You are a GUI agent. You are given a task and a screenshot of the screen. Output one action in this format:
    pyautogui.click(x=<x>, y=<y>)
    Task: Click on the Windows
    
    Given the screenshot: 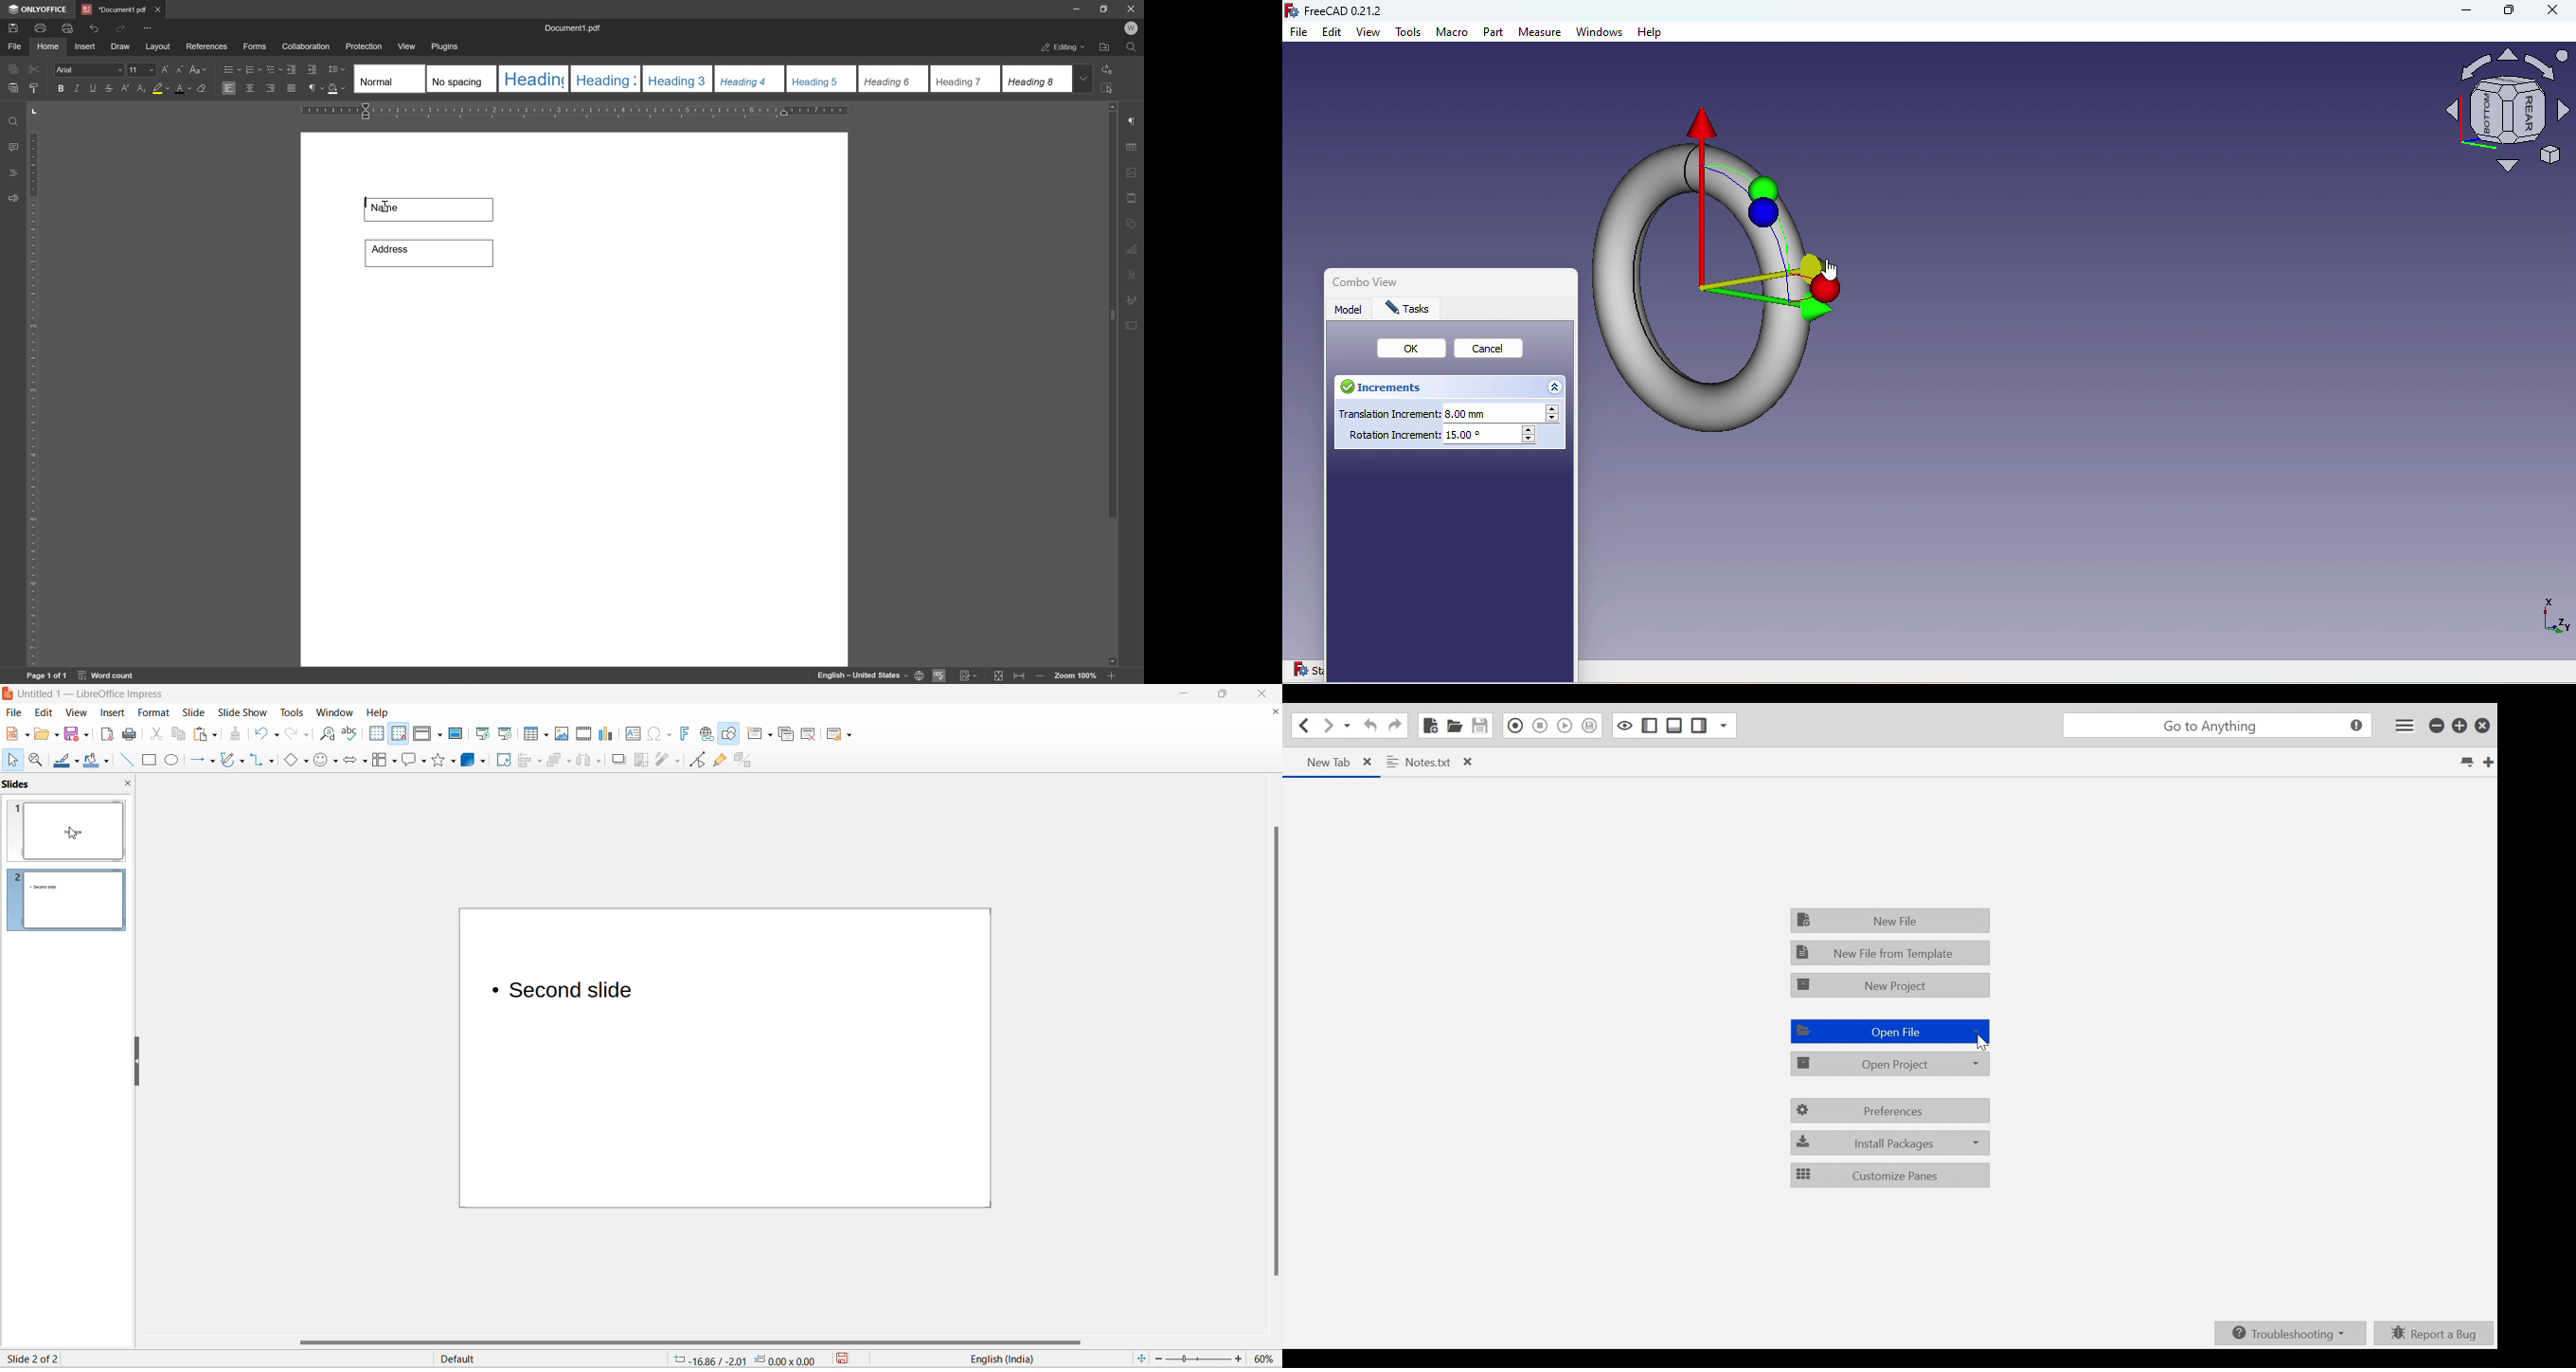 What is the action you would take?
    pyautogui.click(x=1601, y=34)
    